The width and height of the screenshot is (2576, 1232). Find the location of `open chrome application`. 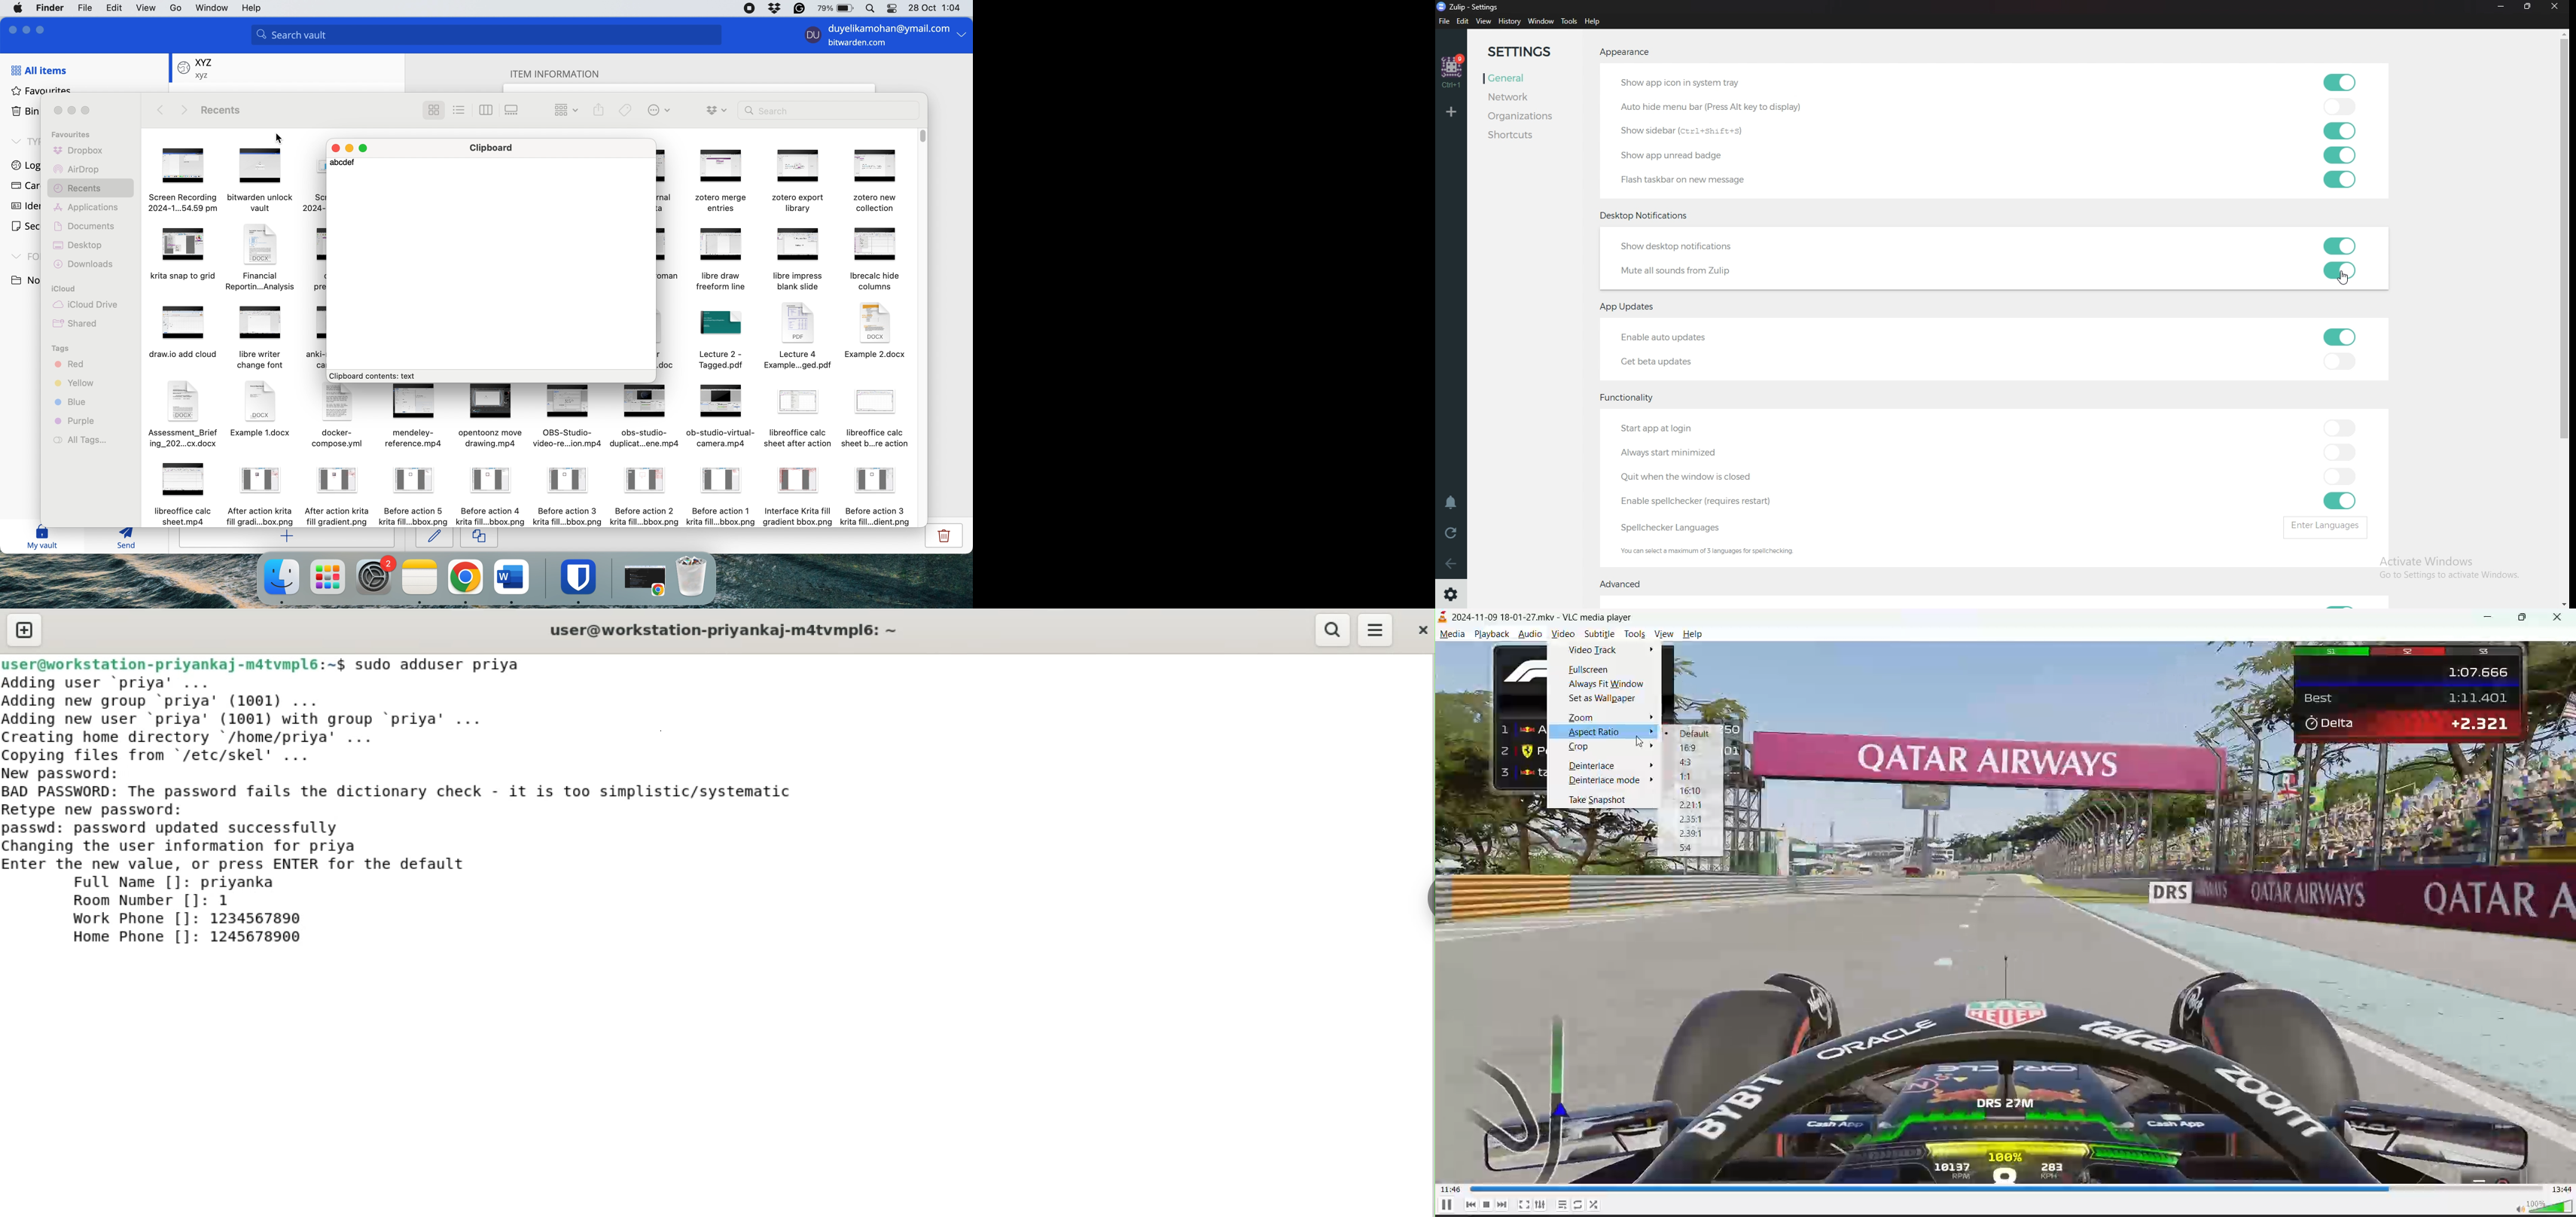

open chrome application is located at coordinates (648, 581).